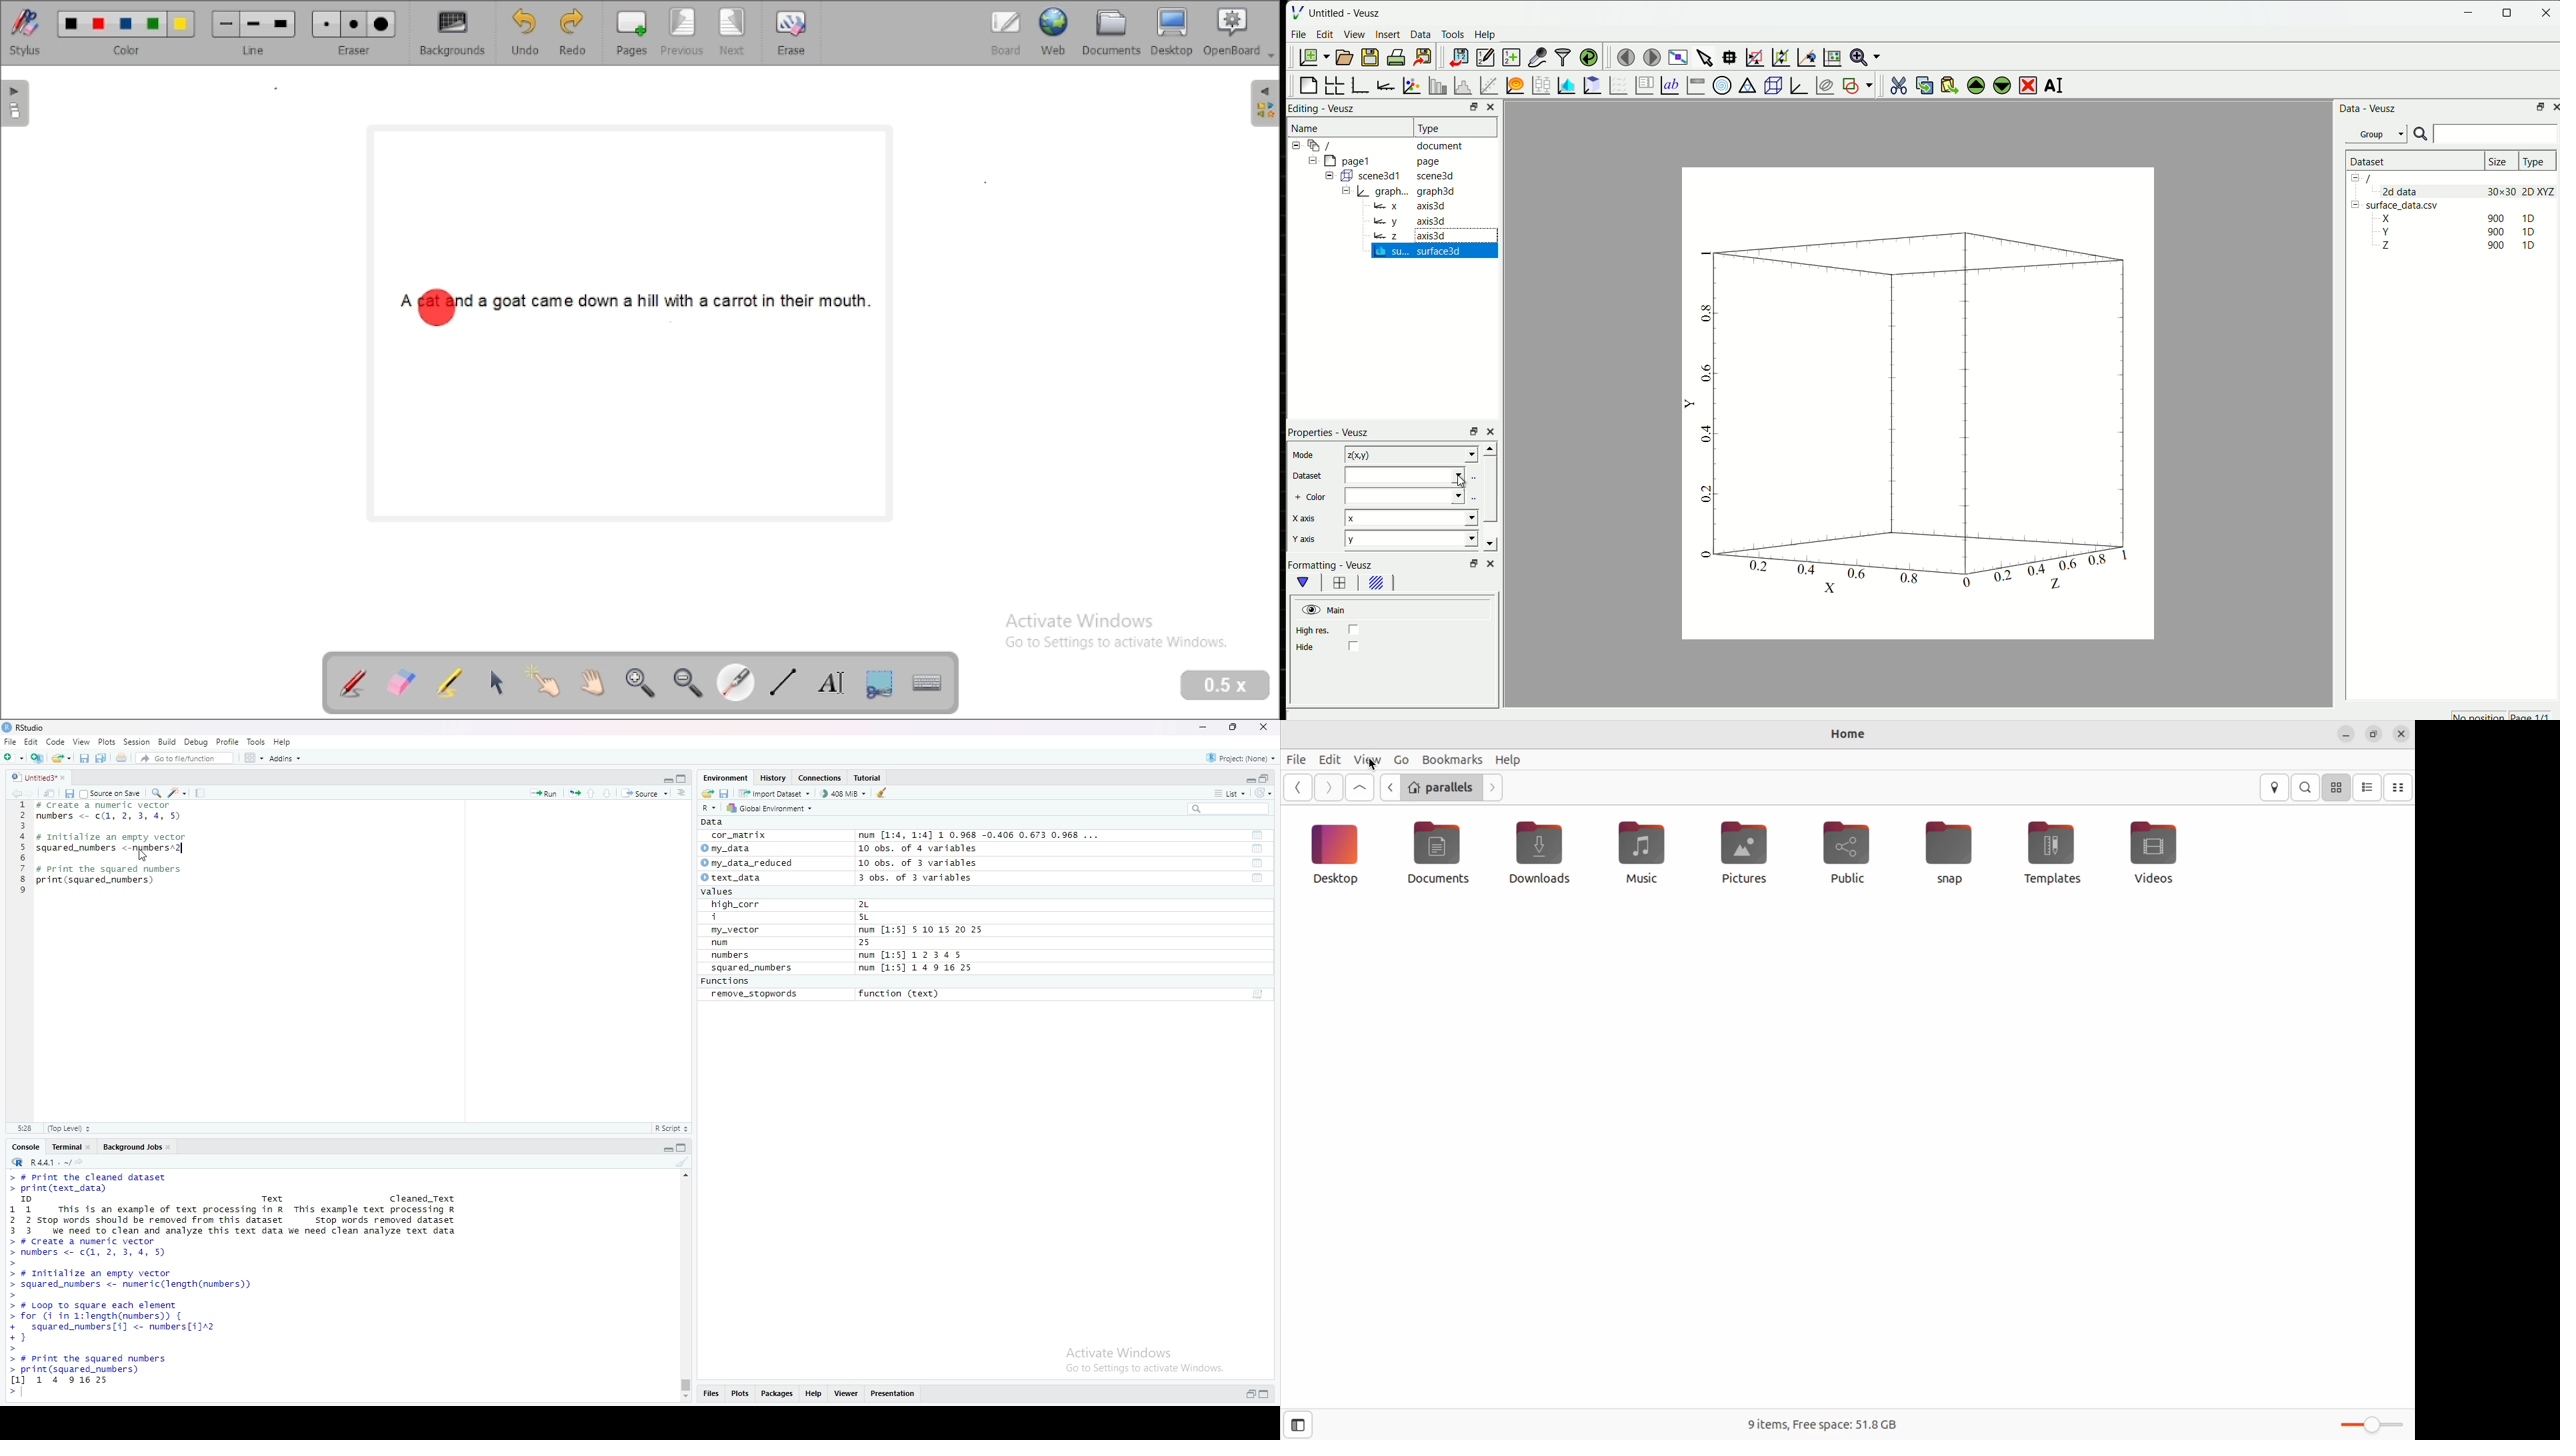 Image resolution: width=2576 pixels, height=1456 pixels. Describe the element at coordinates (1438, 251) in the screenshot. I see `surface 3D` at that location.